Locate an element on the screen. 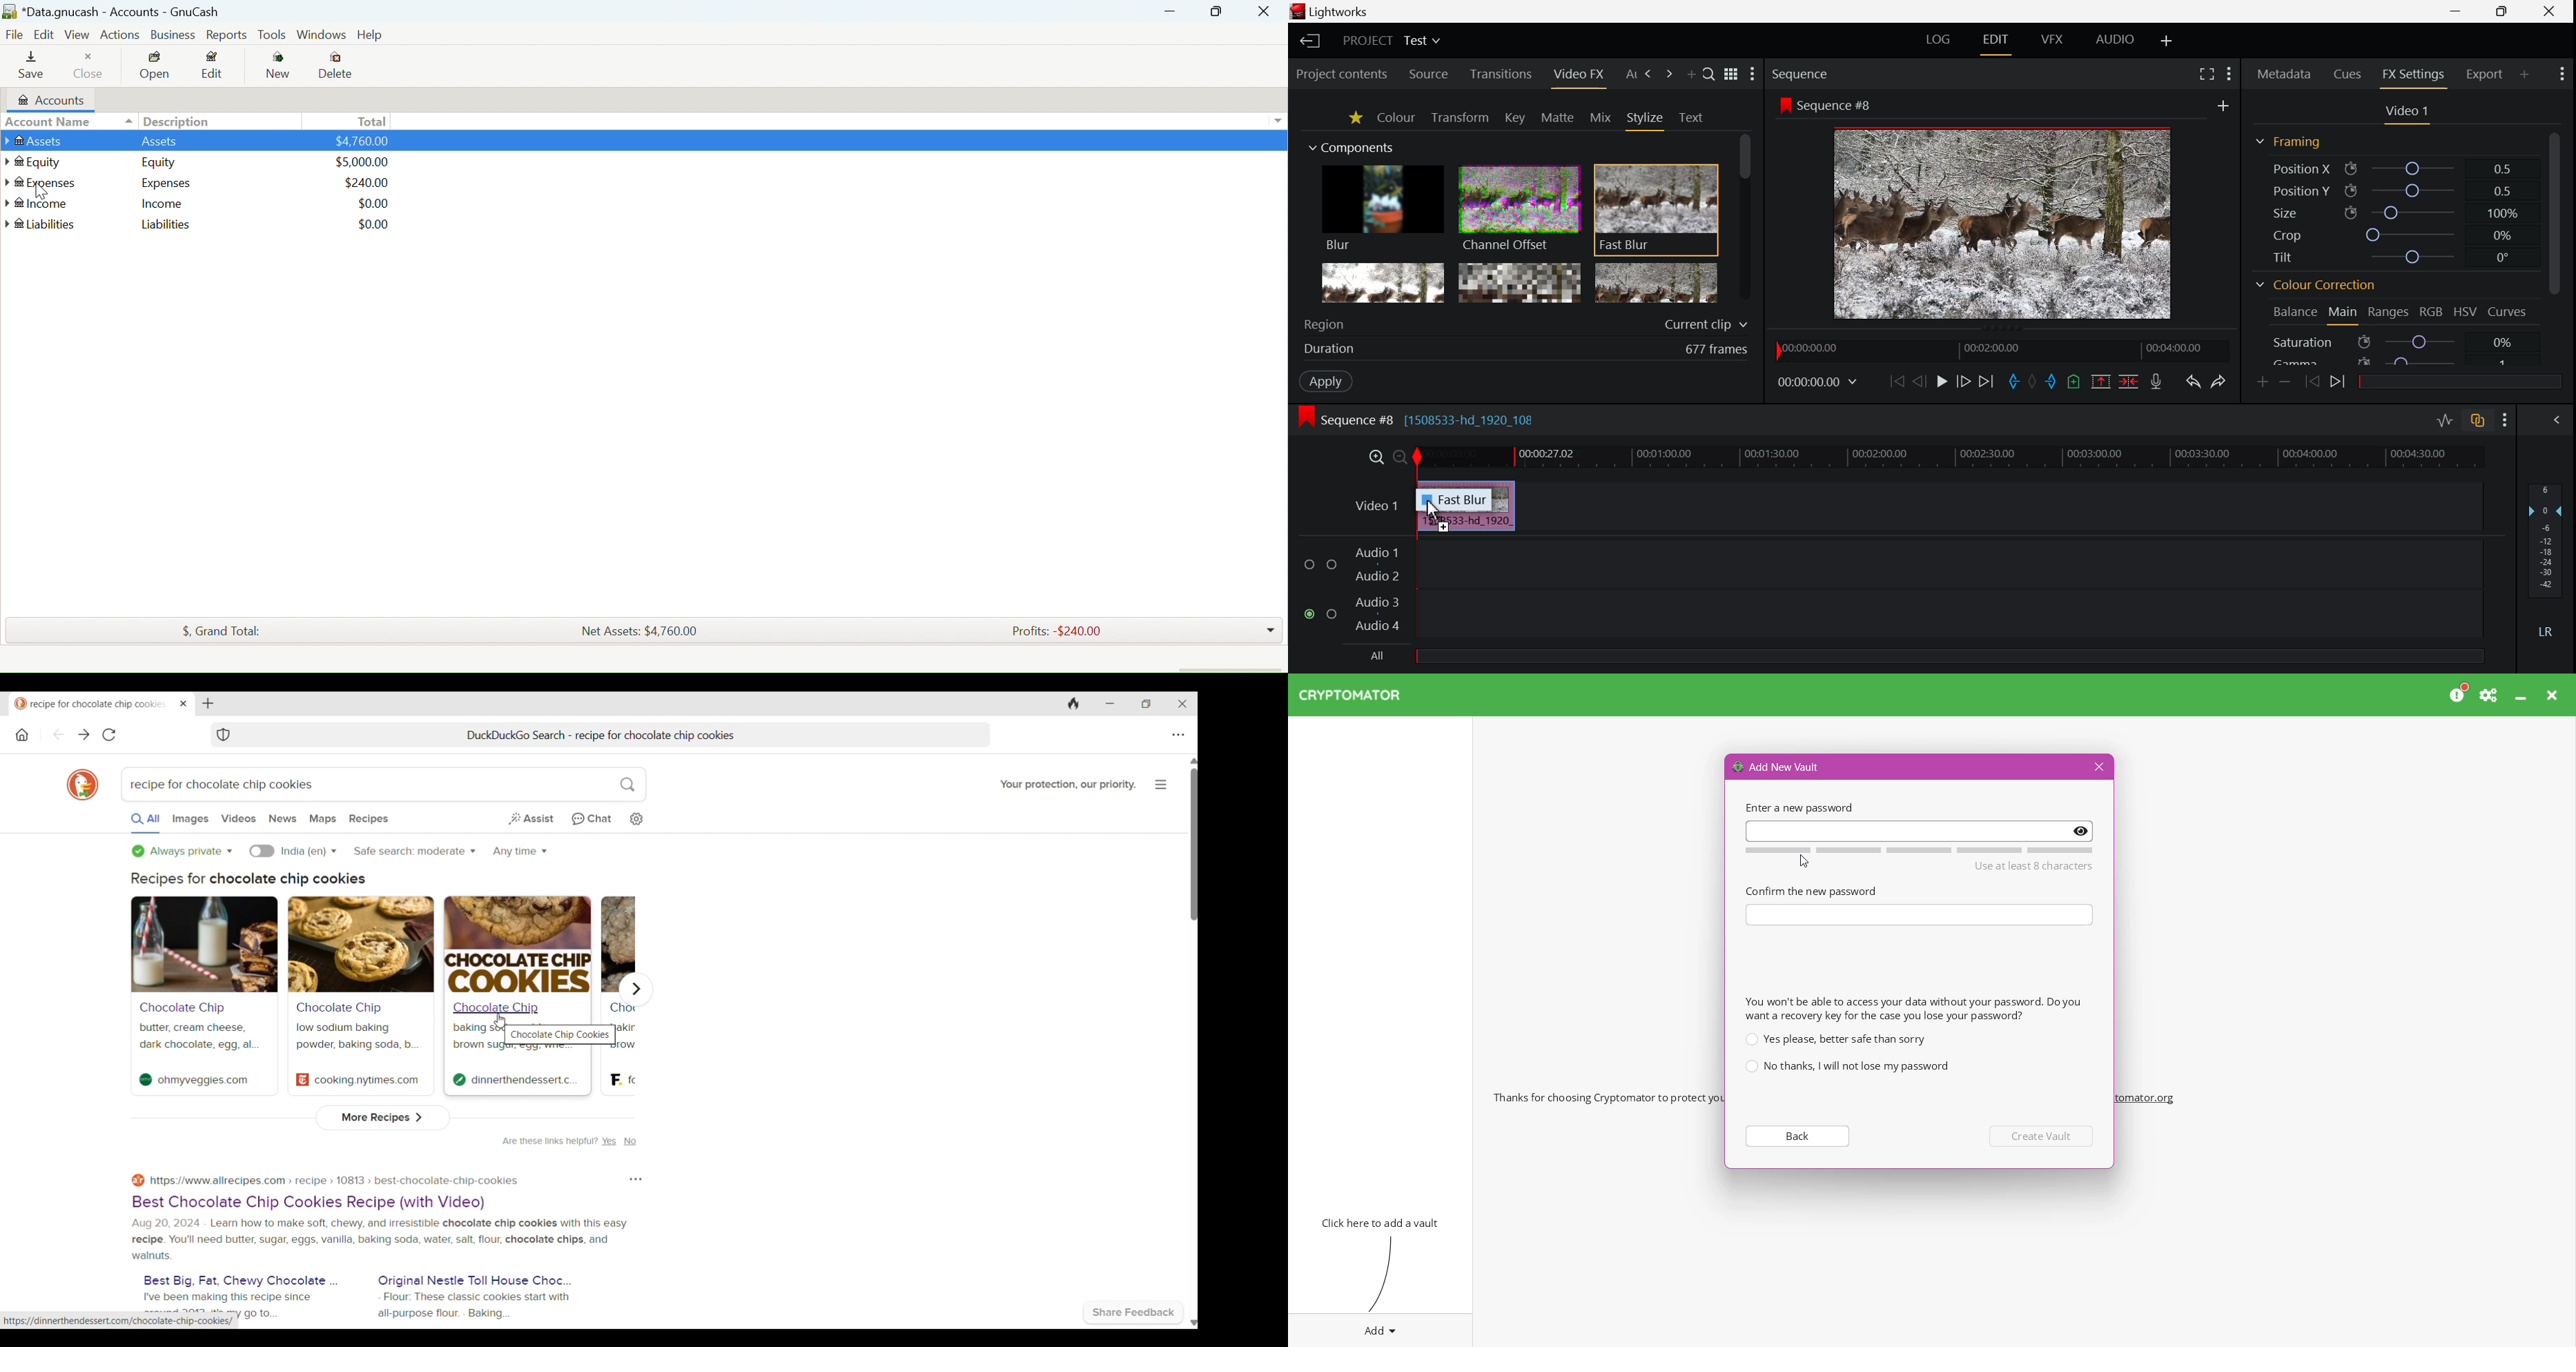  Apply is located at coordinates (1327, 379).